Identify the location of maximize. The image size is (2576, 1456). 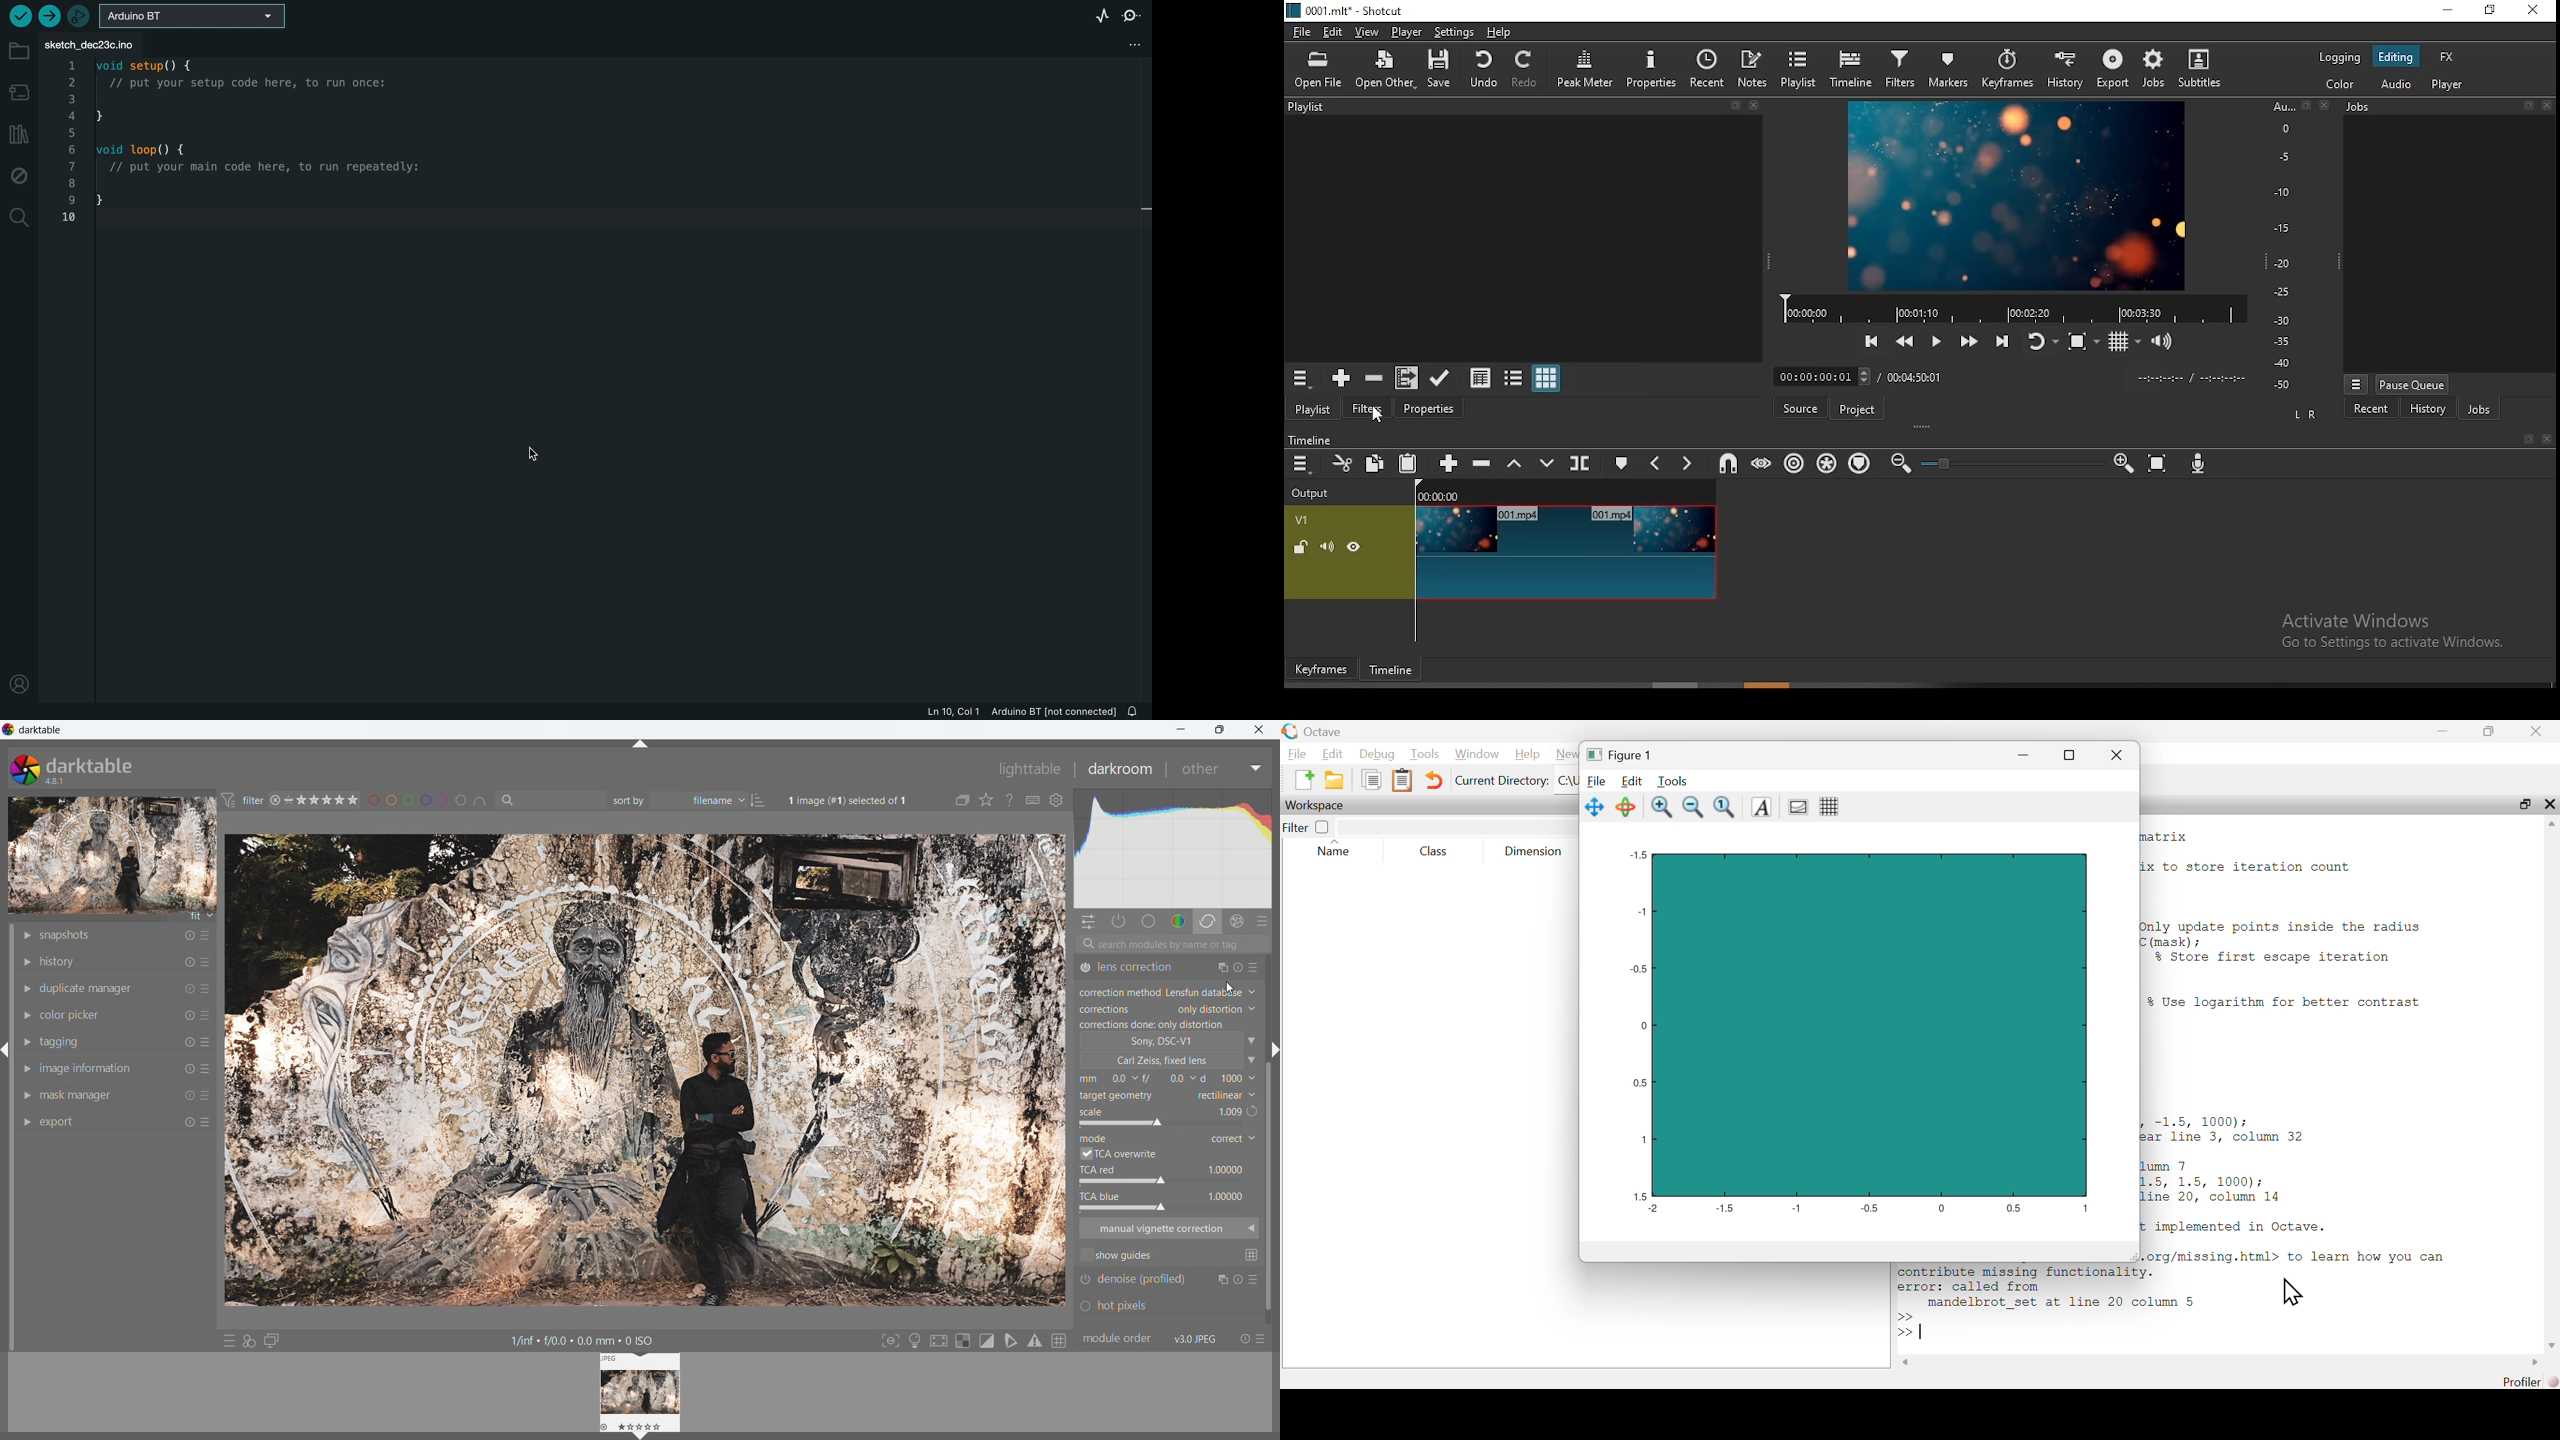
(2489, 731).